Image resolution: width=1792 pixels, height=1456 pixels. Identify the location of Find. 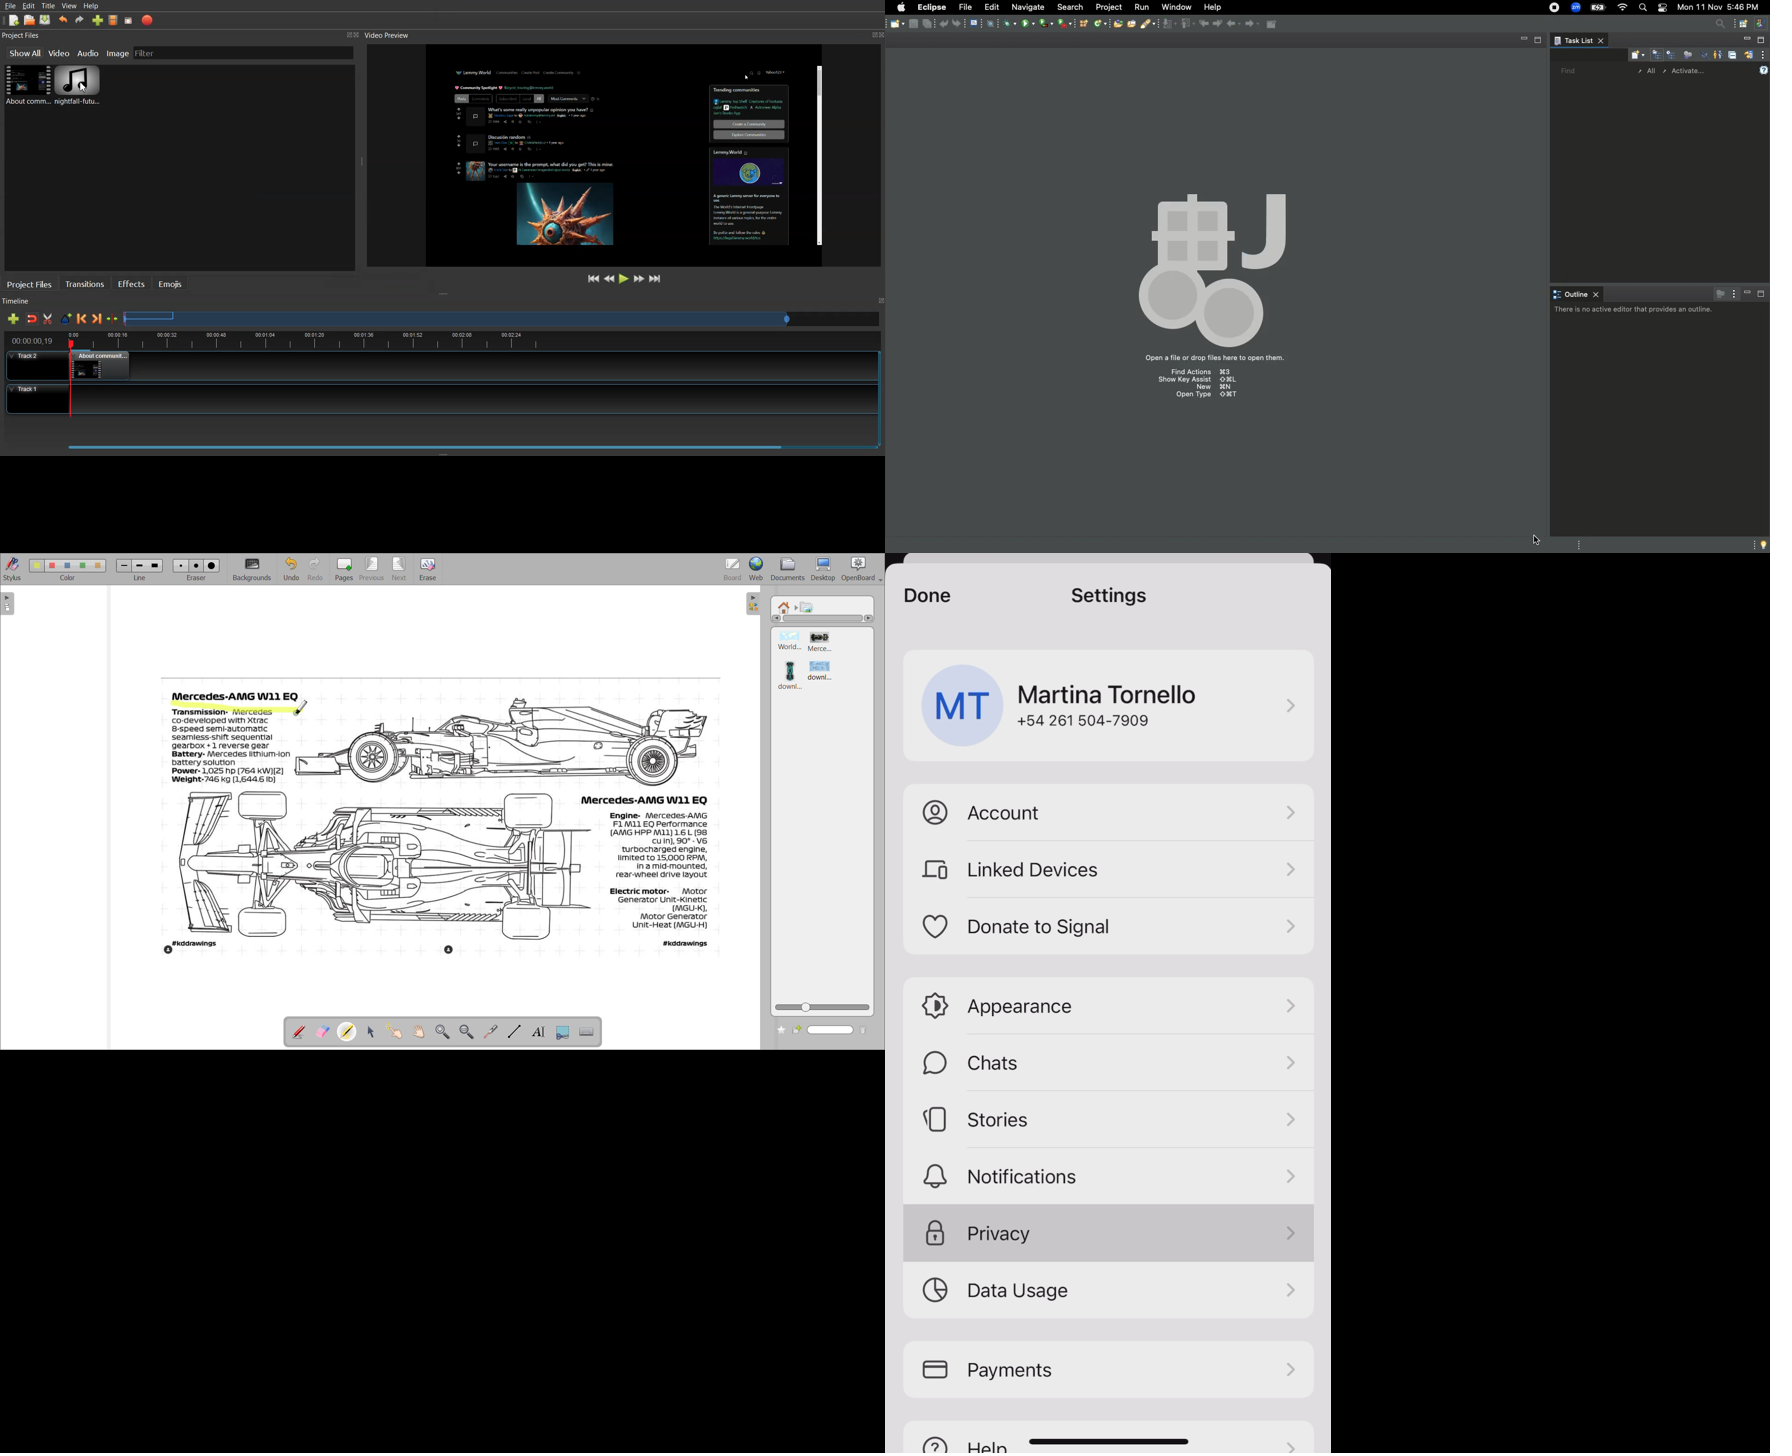
(1567, 69).